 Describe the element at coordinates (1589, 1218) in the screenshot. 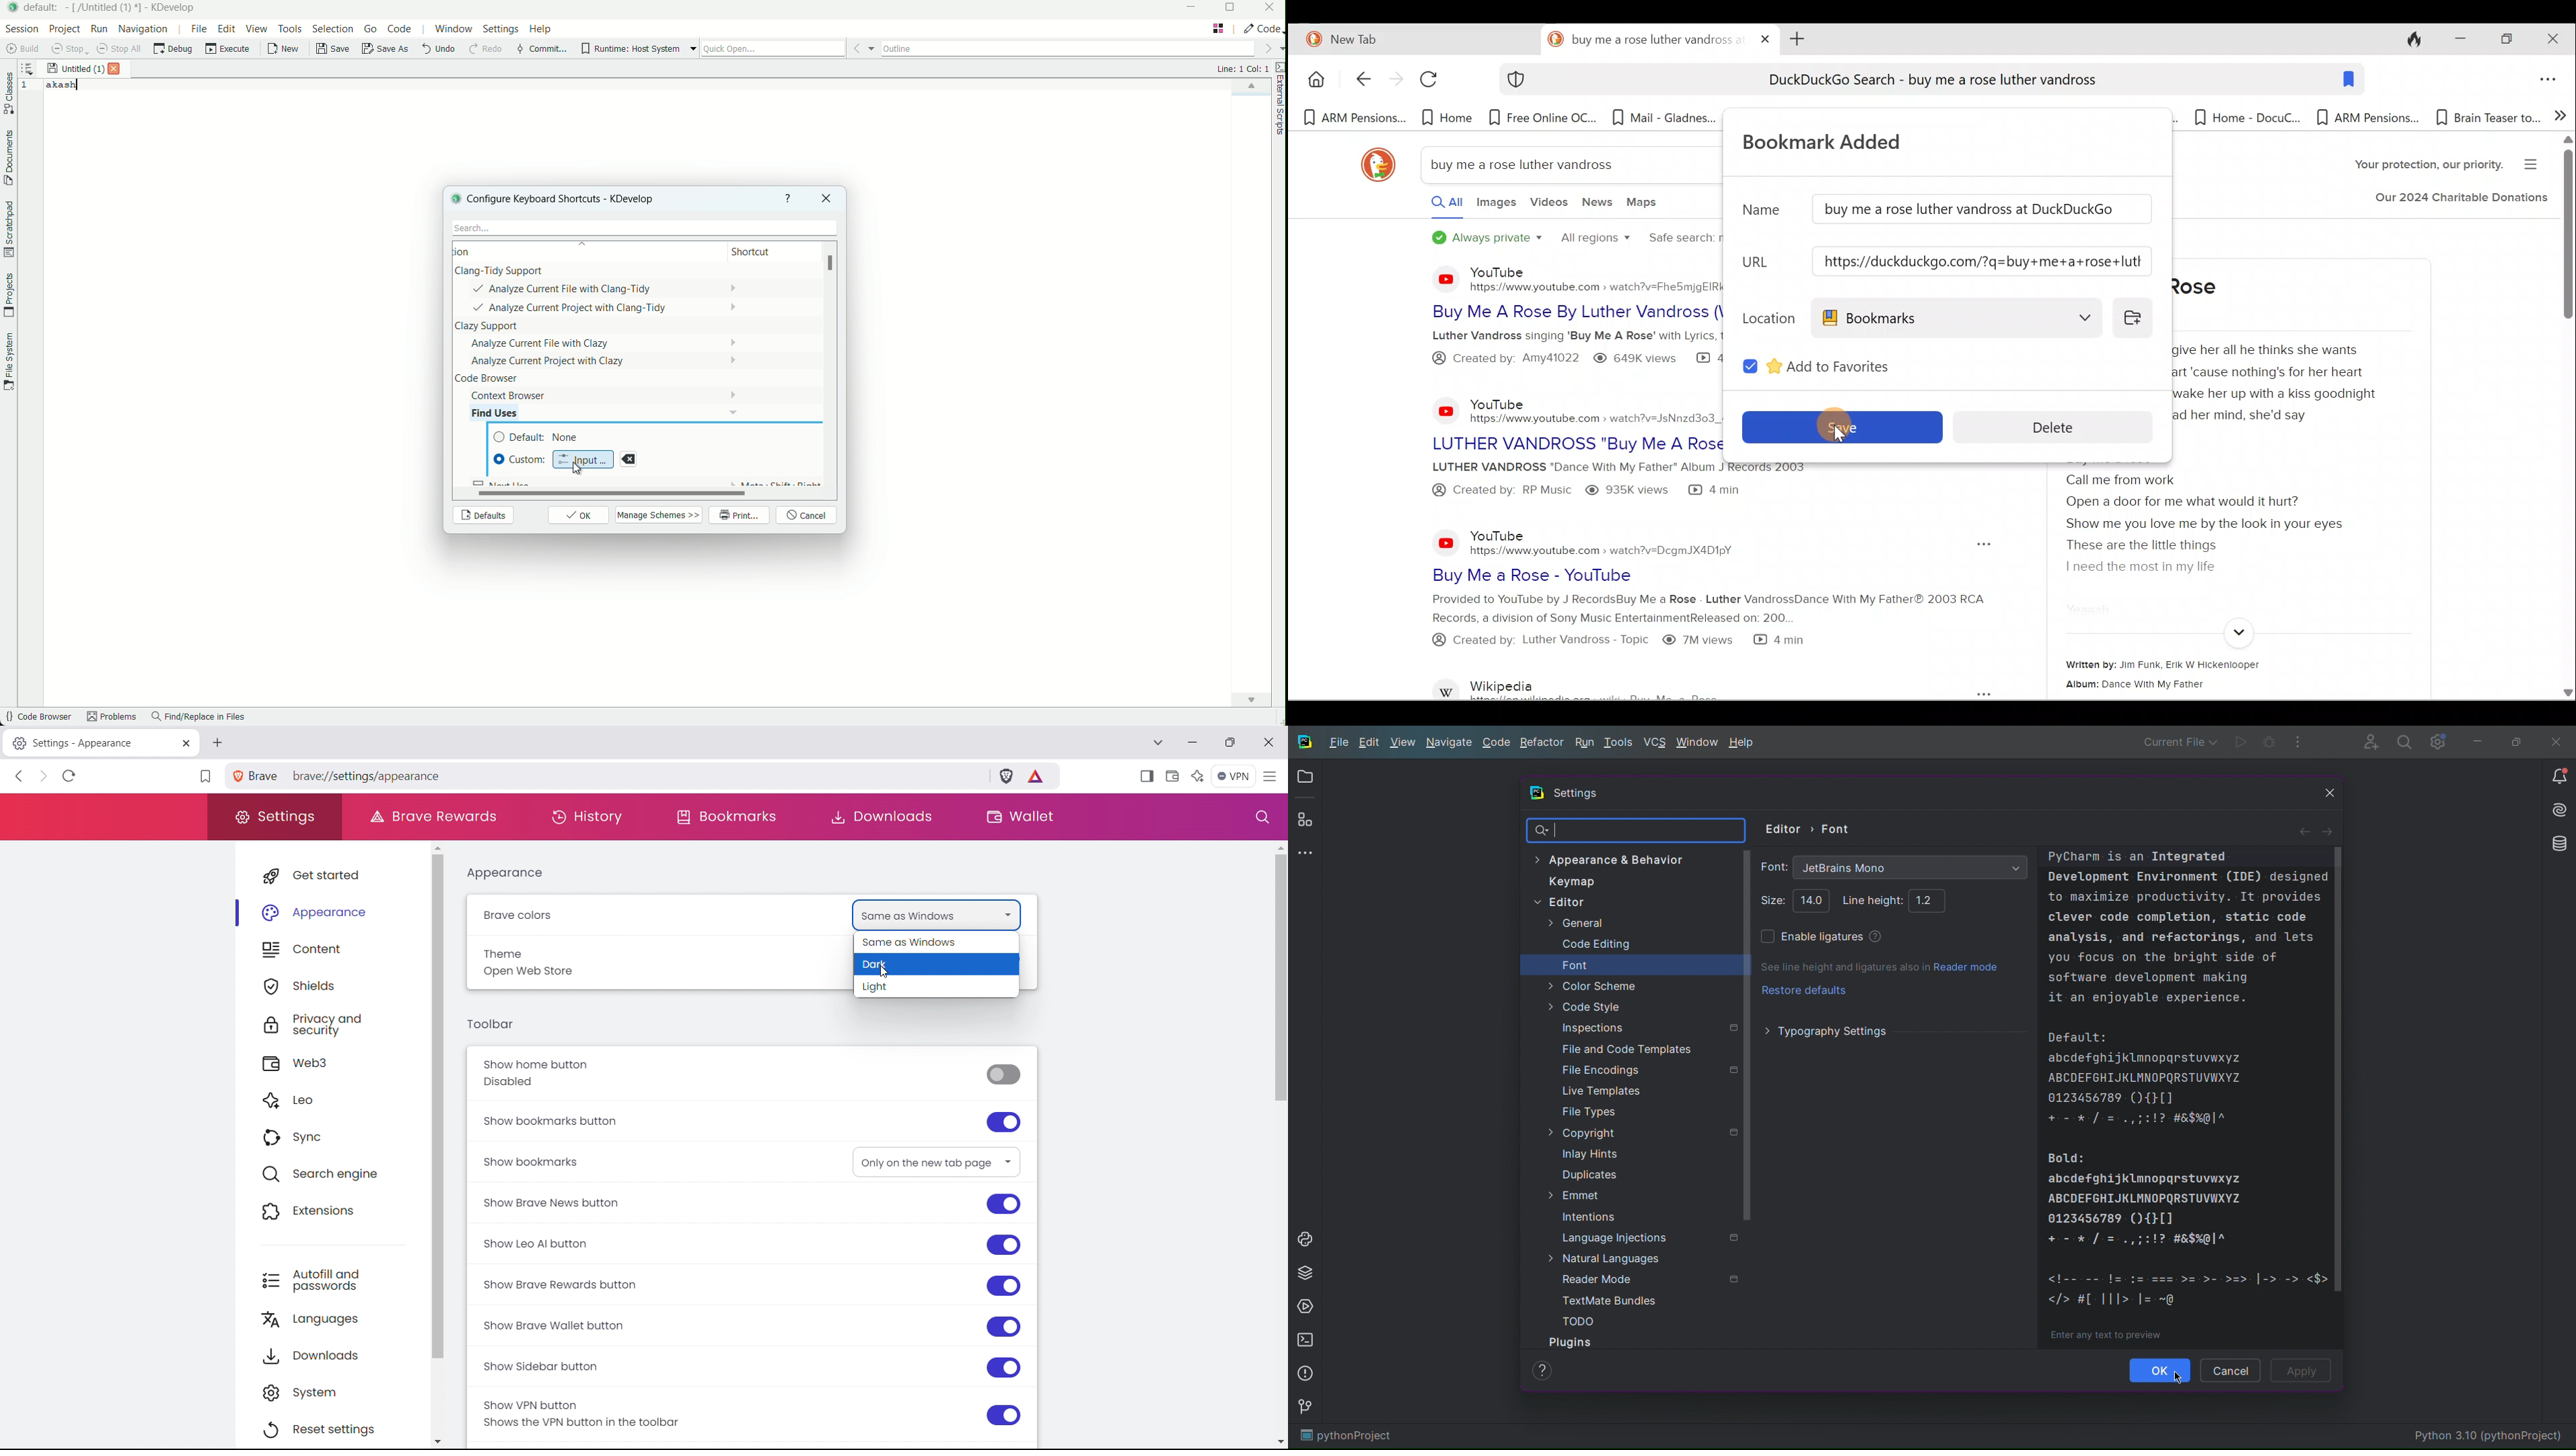

I see `Intentions` at that location.